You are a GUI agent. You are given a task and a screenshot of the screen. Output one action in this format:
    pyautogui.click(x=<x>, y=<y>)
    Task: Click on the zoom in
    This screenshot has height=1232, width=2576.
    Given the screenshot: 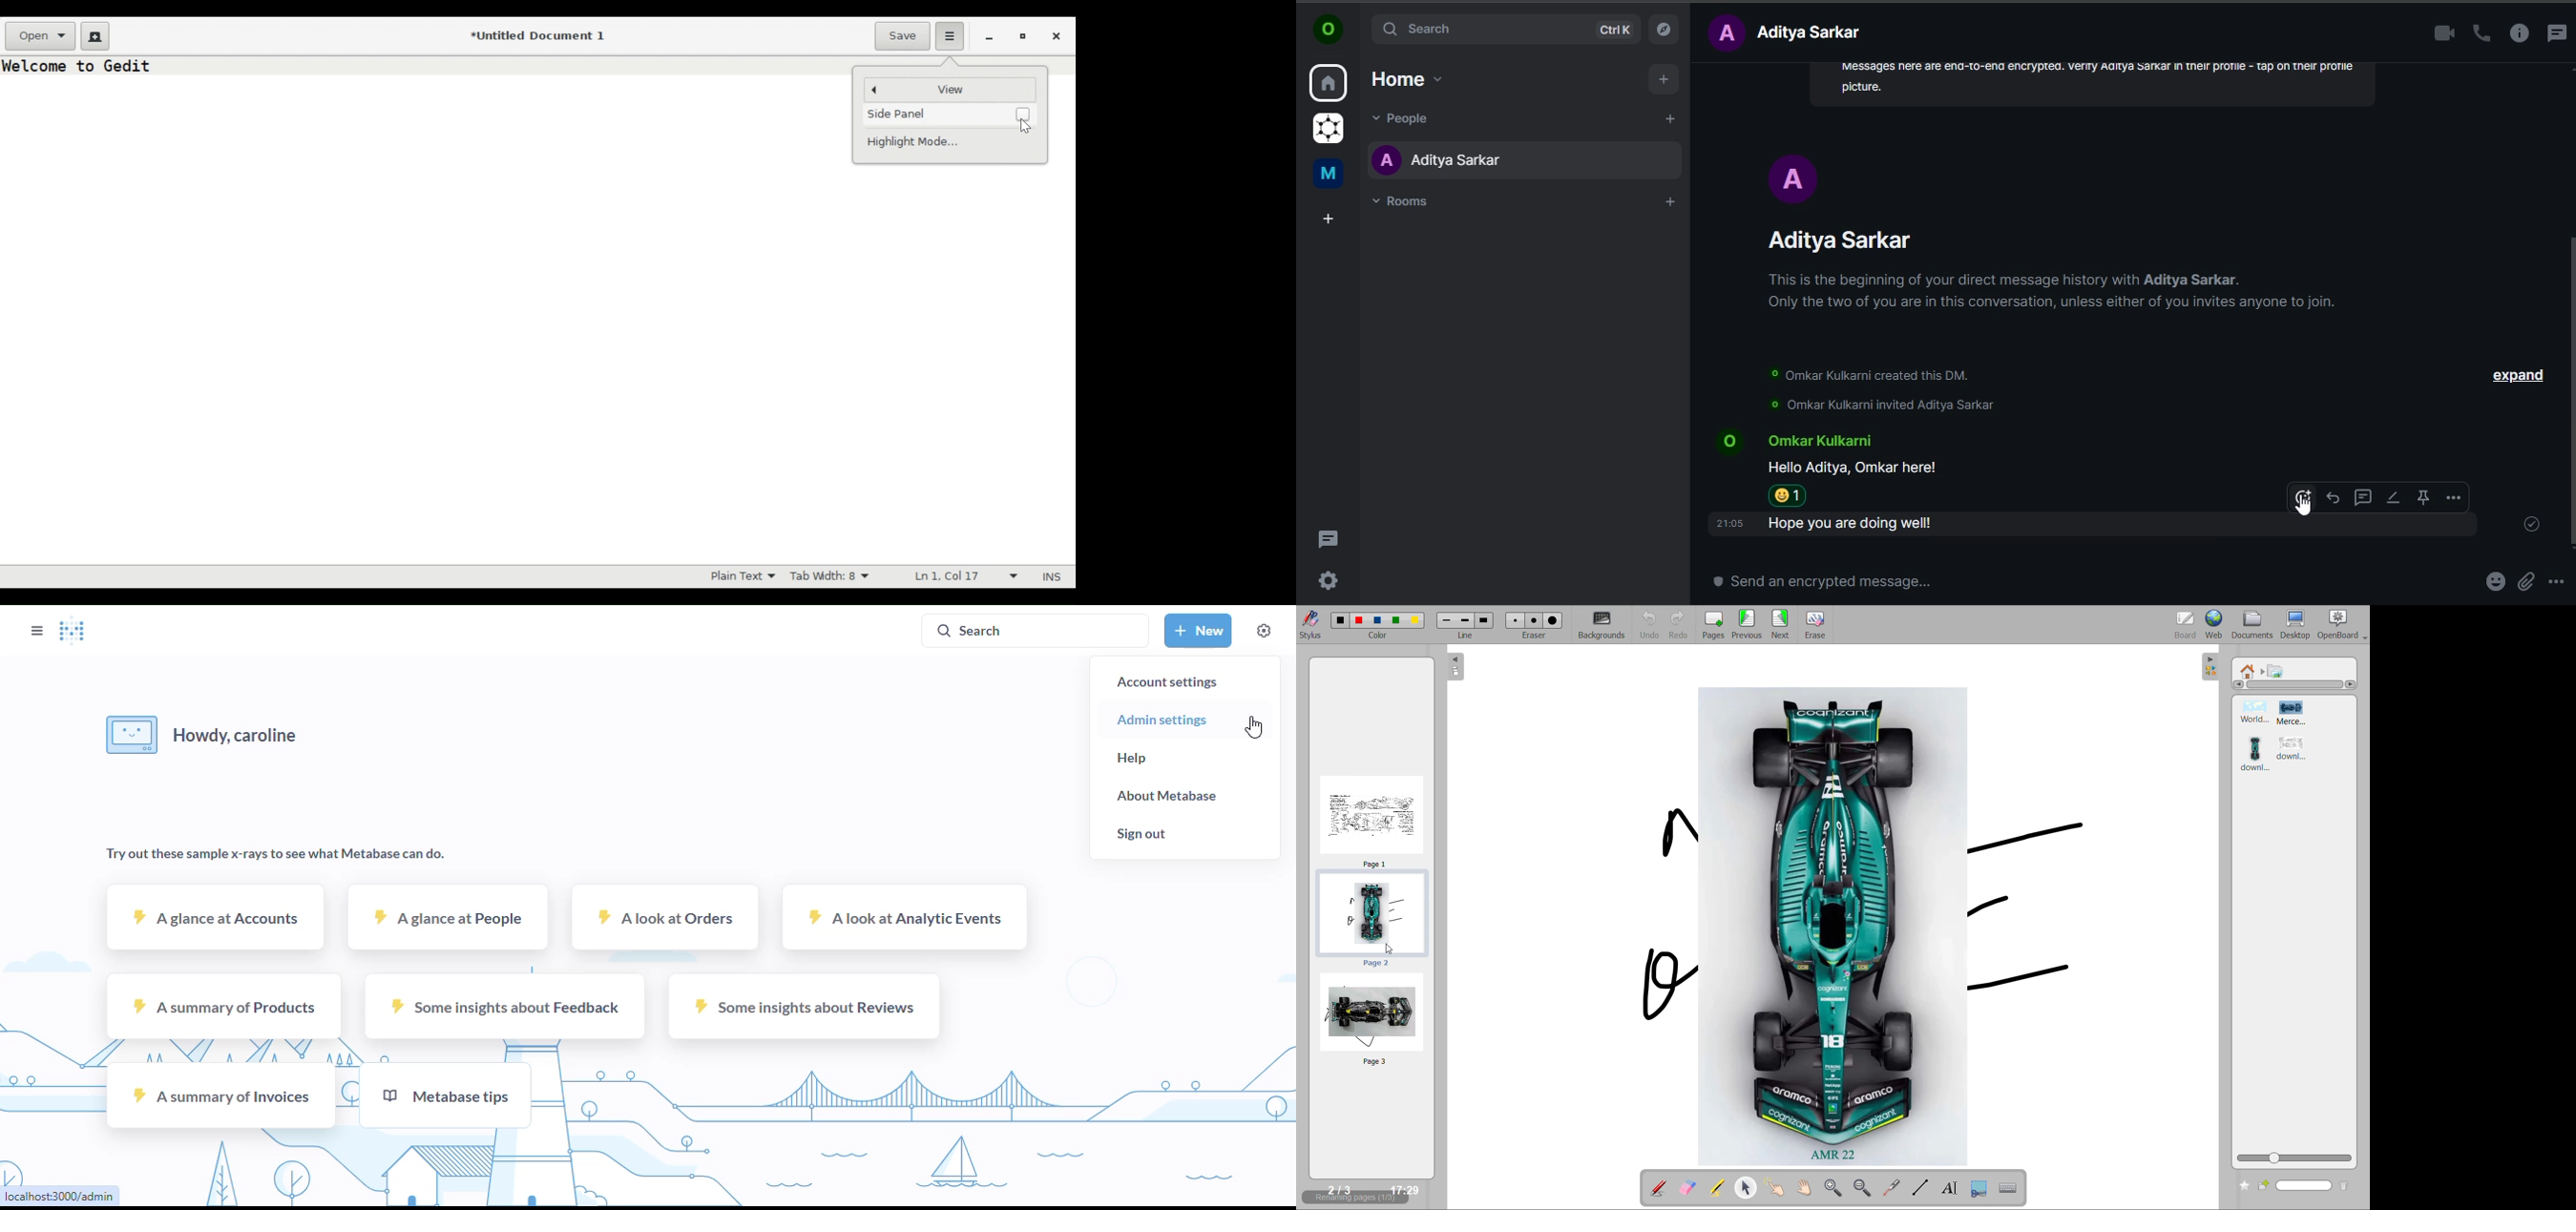 What is the action you would take?
    pyautogui.click(x=1832, y=1189)
    